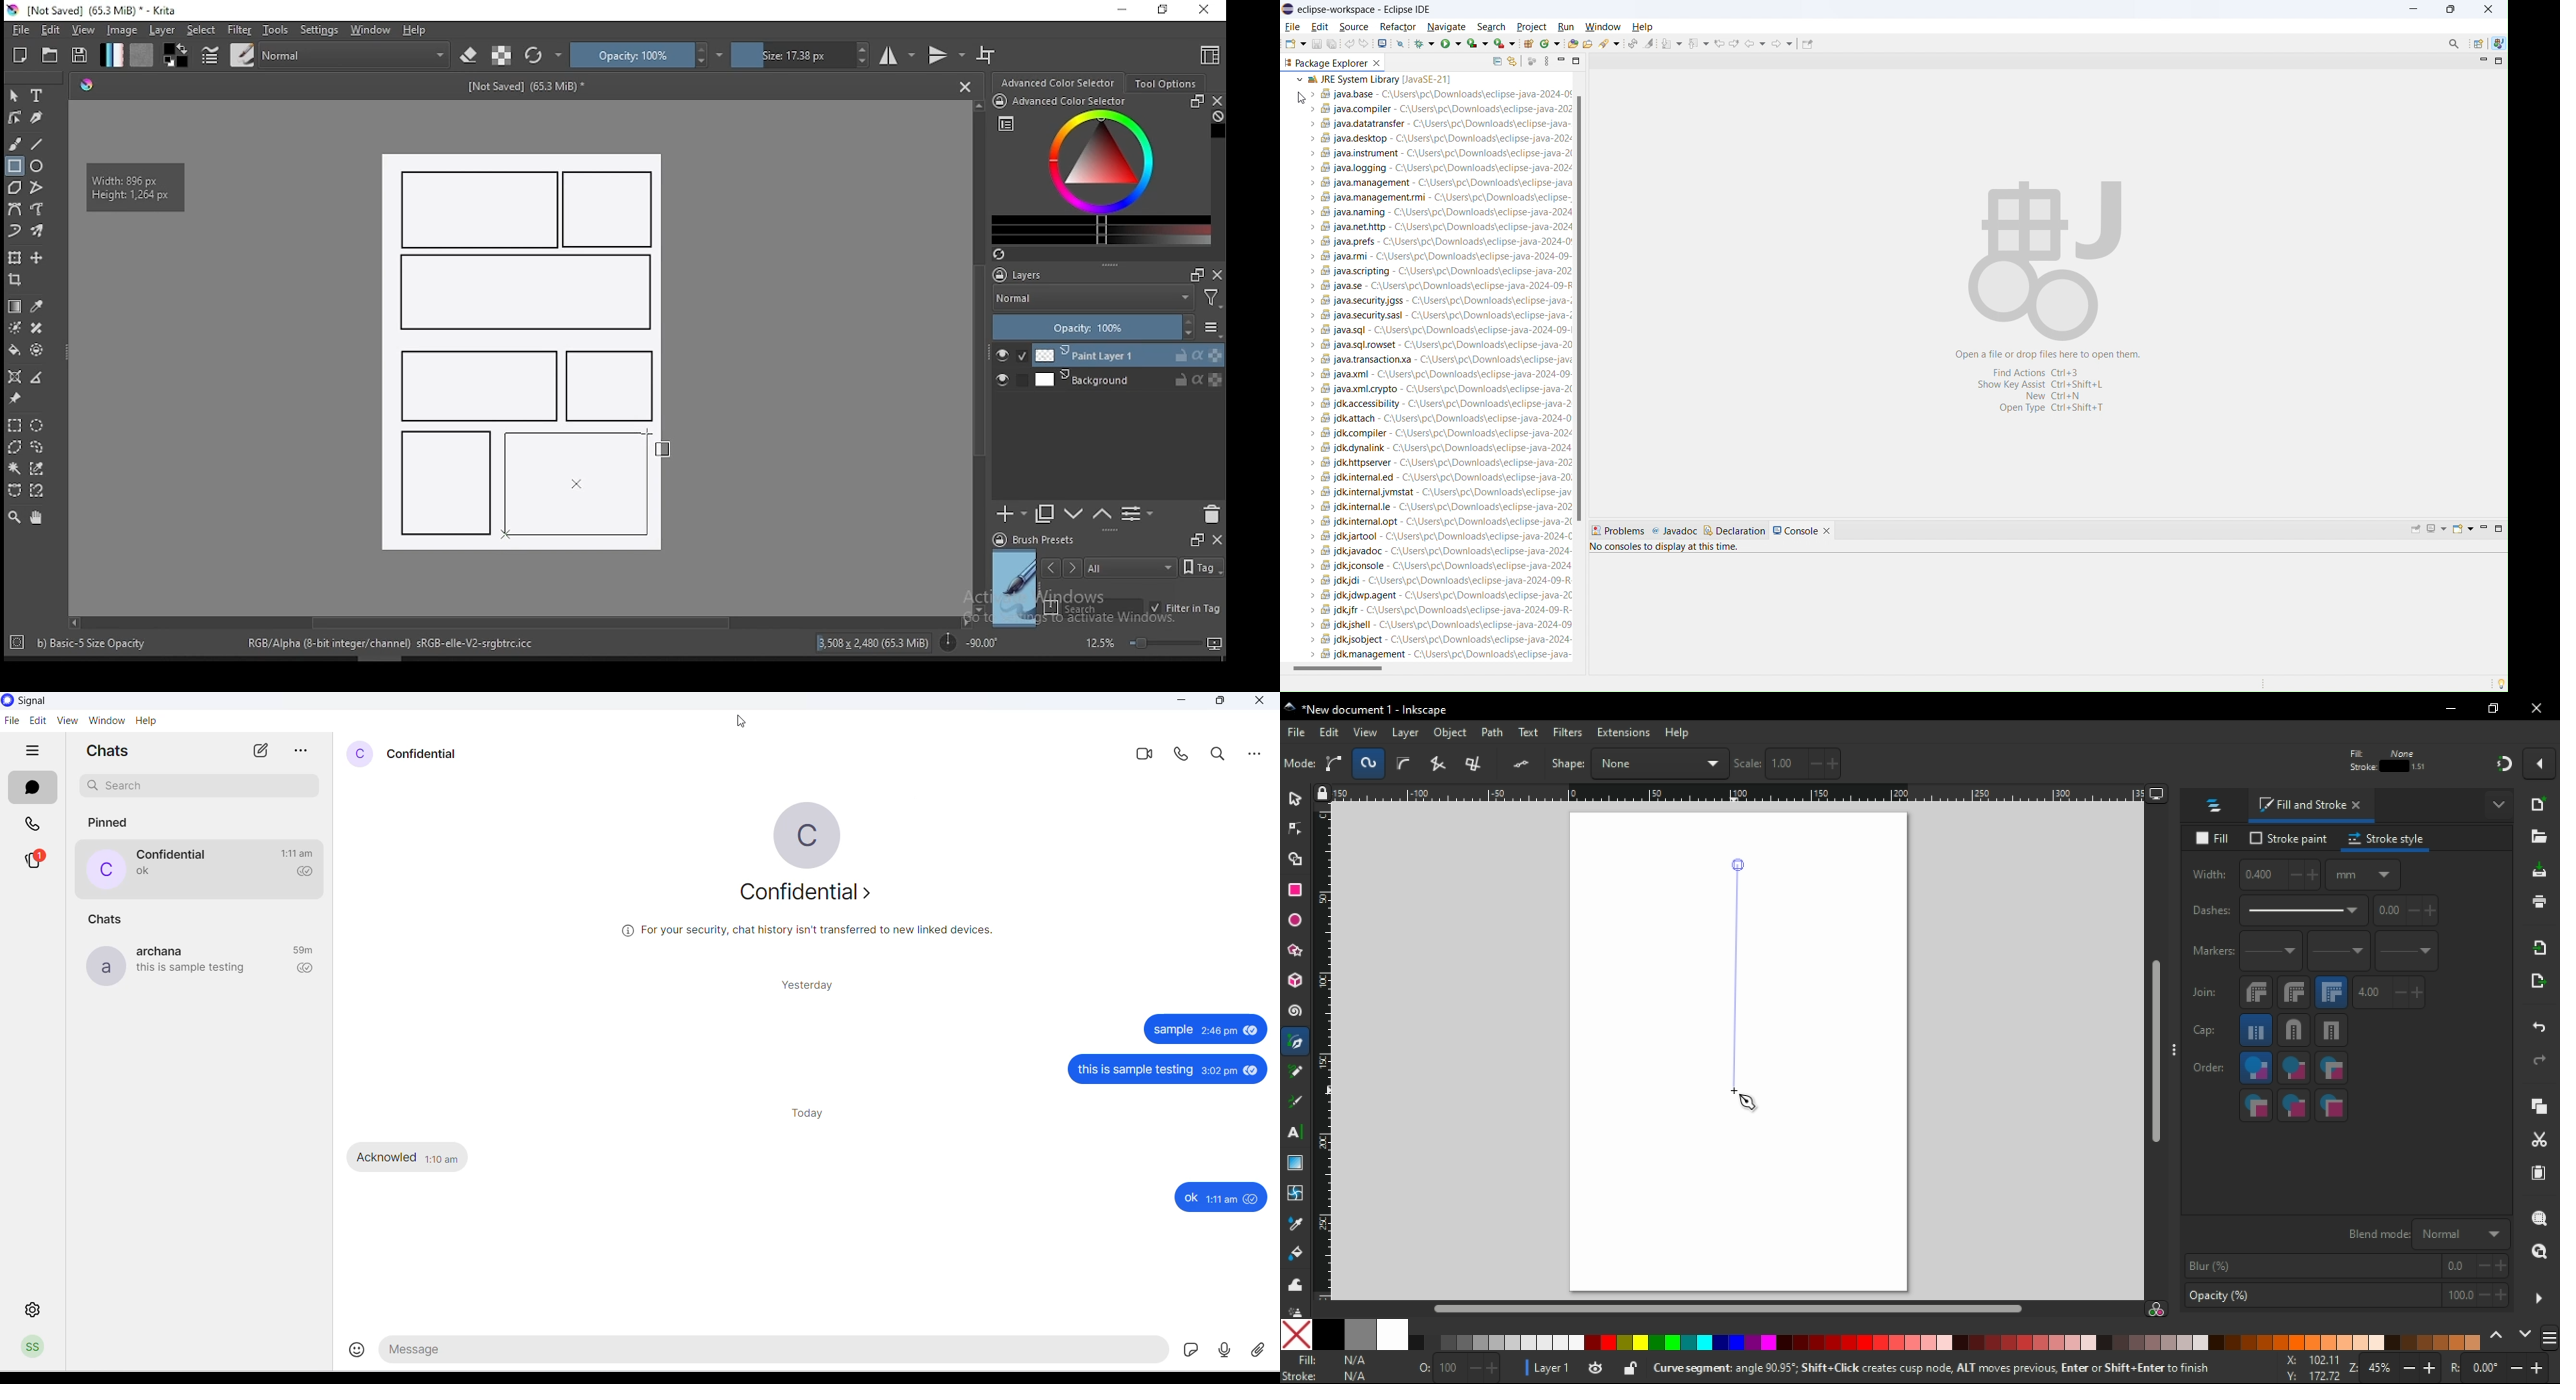 The width and height of the screenshot is (2576, 1400). I want to click on Search, so click(1611, 44).